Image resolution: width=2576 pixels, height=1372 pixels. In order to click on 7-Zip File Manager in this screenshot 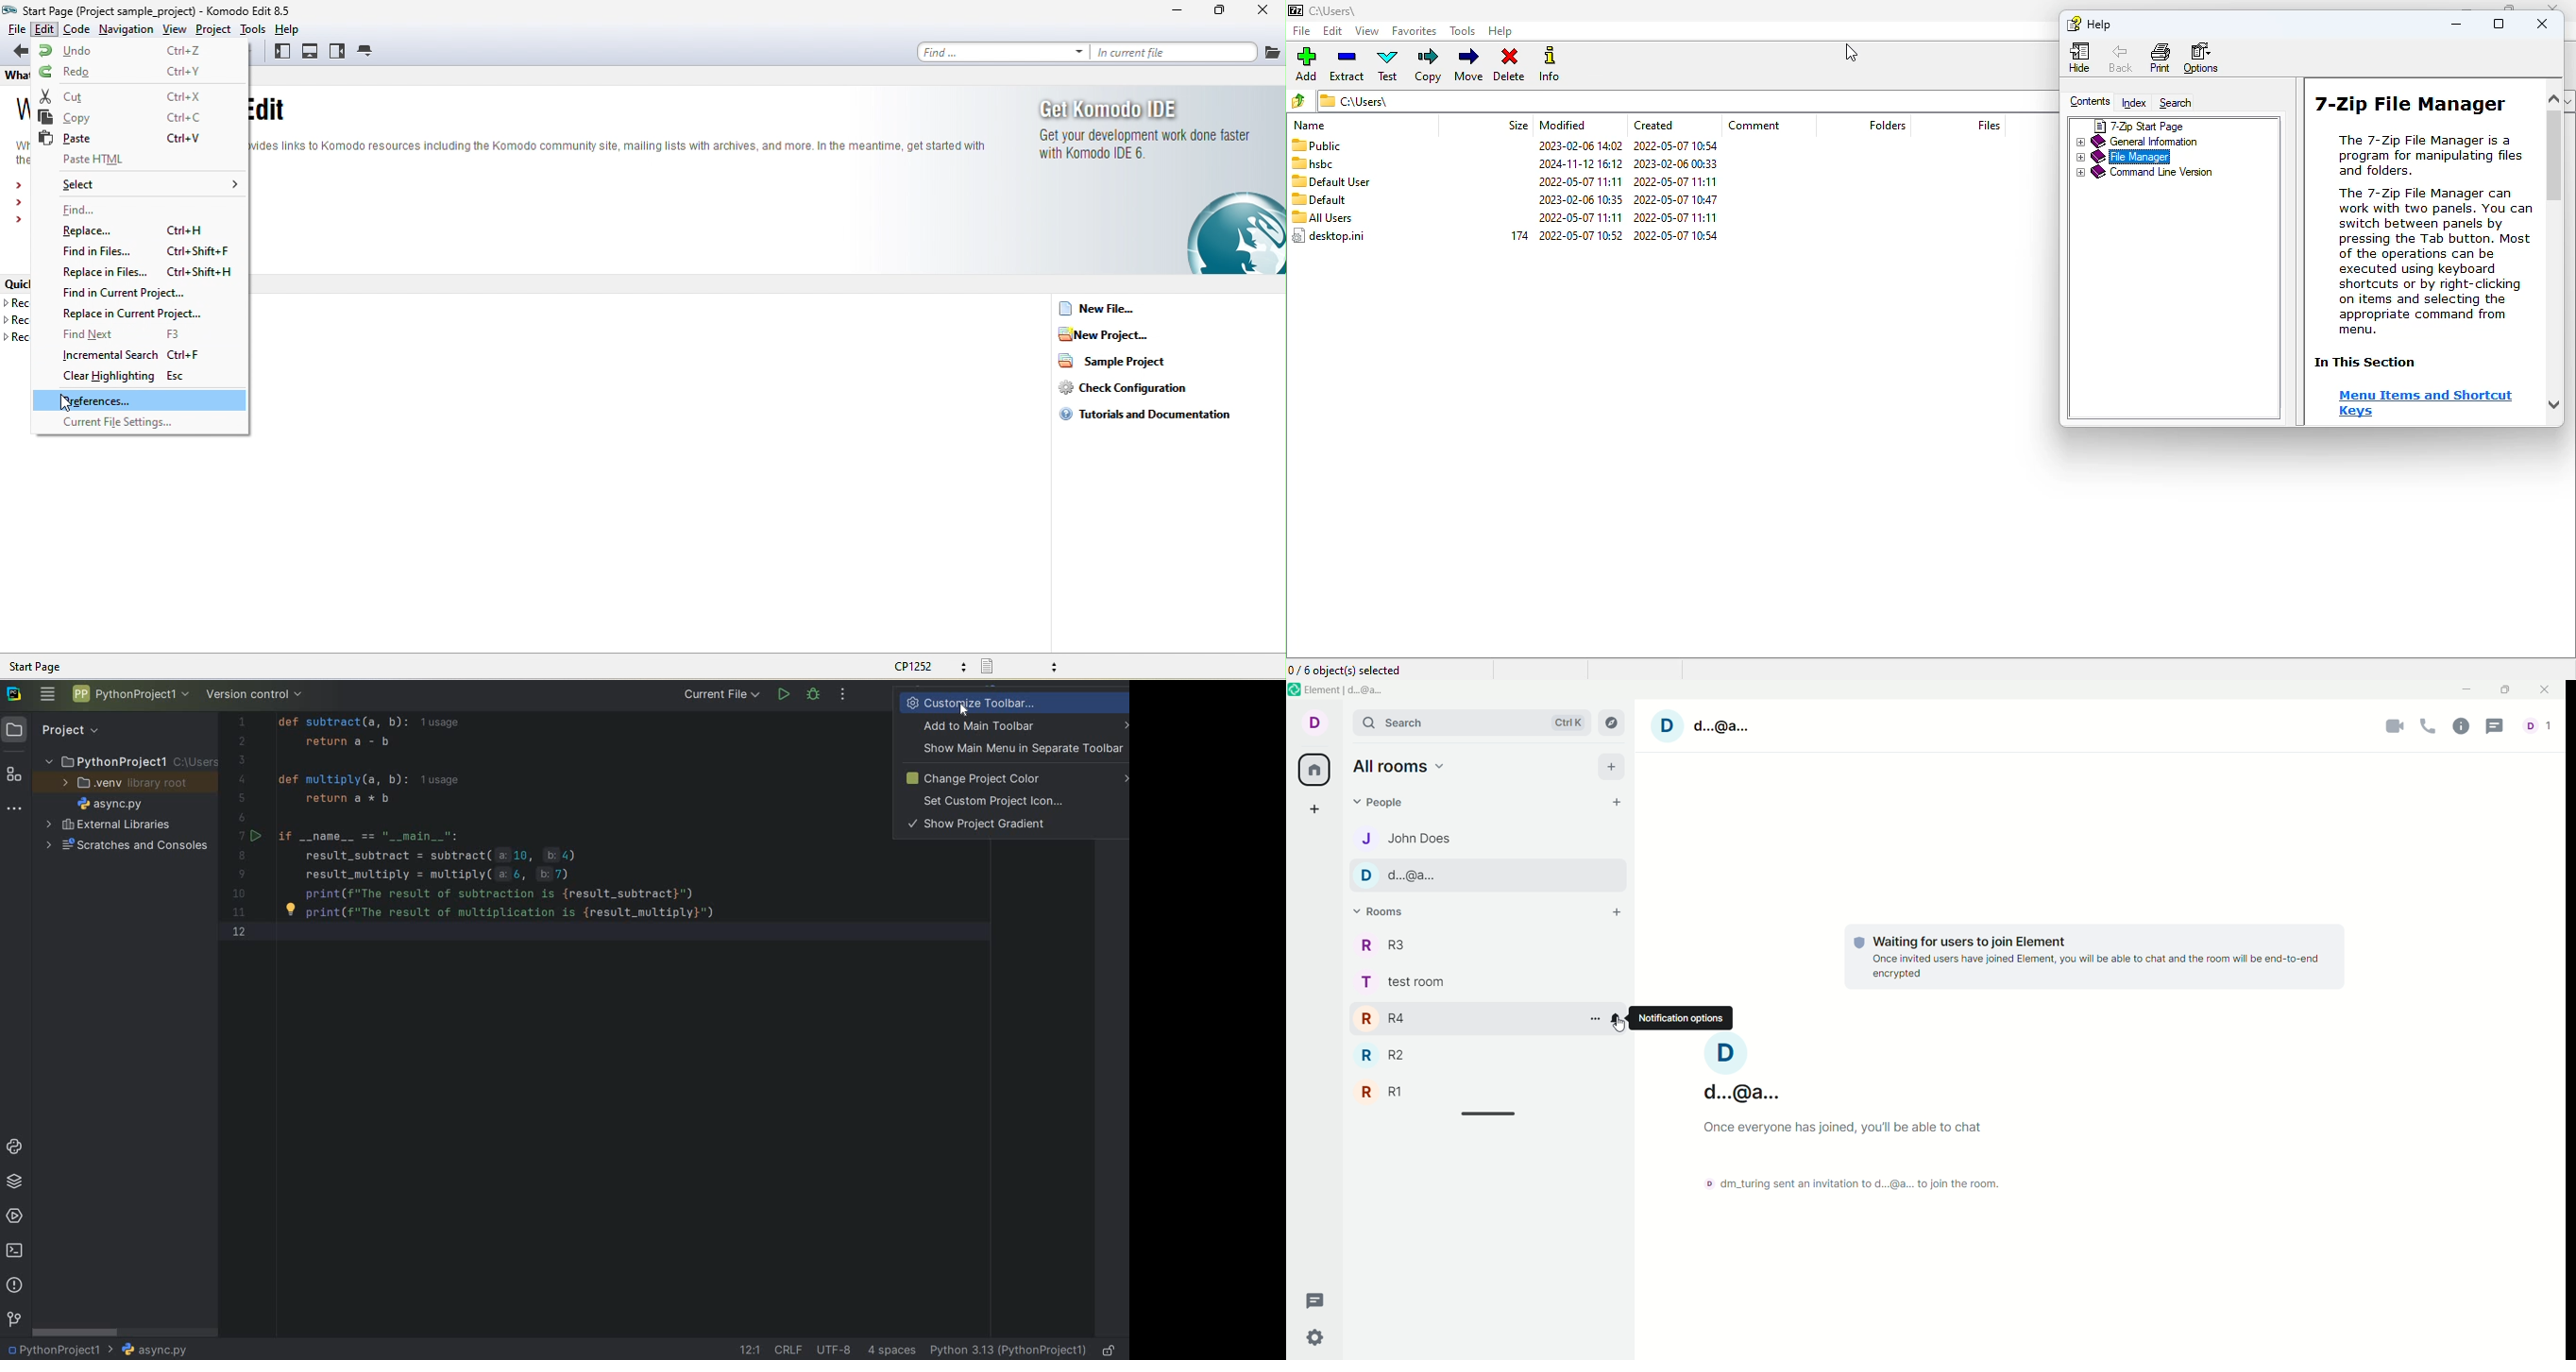, I will do `click(2411, 103)`.